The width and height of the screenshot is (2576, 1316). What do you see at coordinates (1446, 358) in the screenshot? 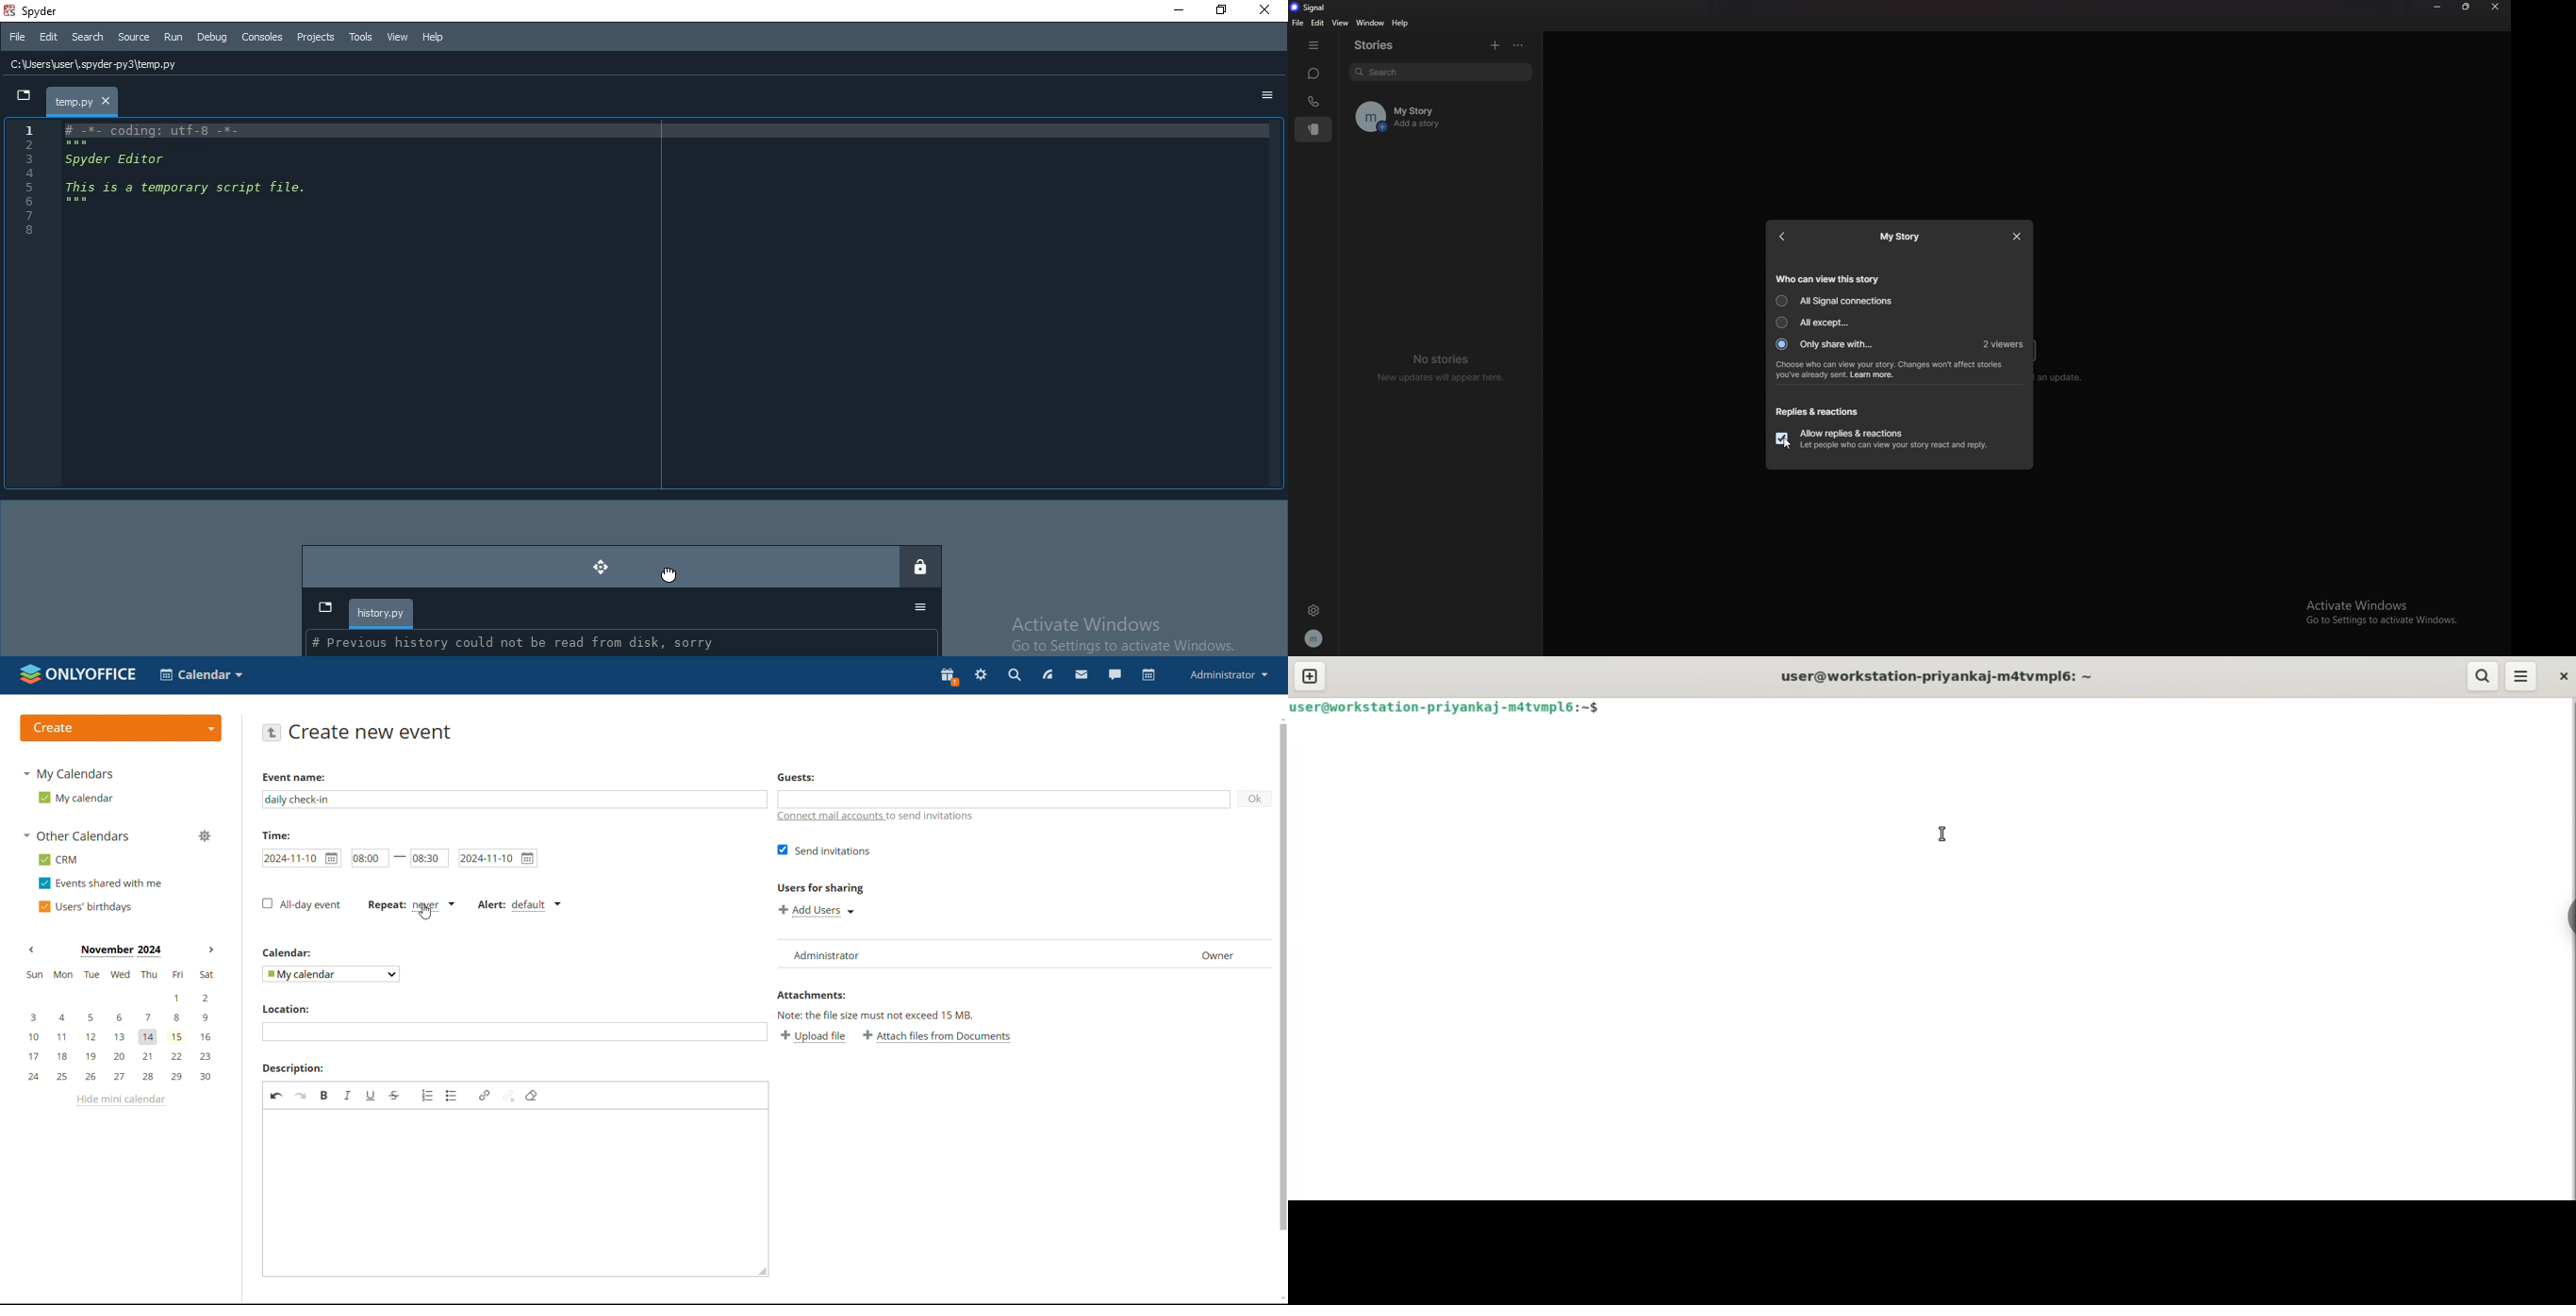
I see `No stories` at bounding box center [1446, 358].